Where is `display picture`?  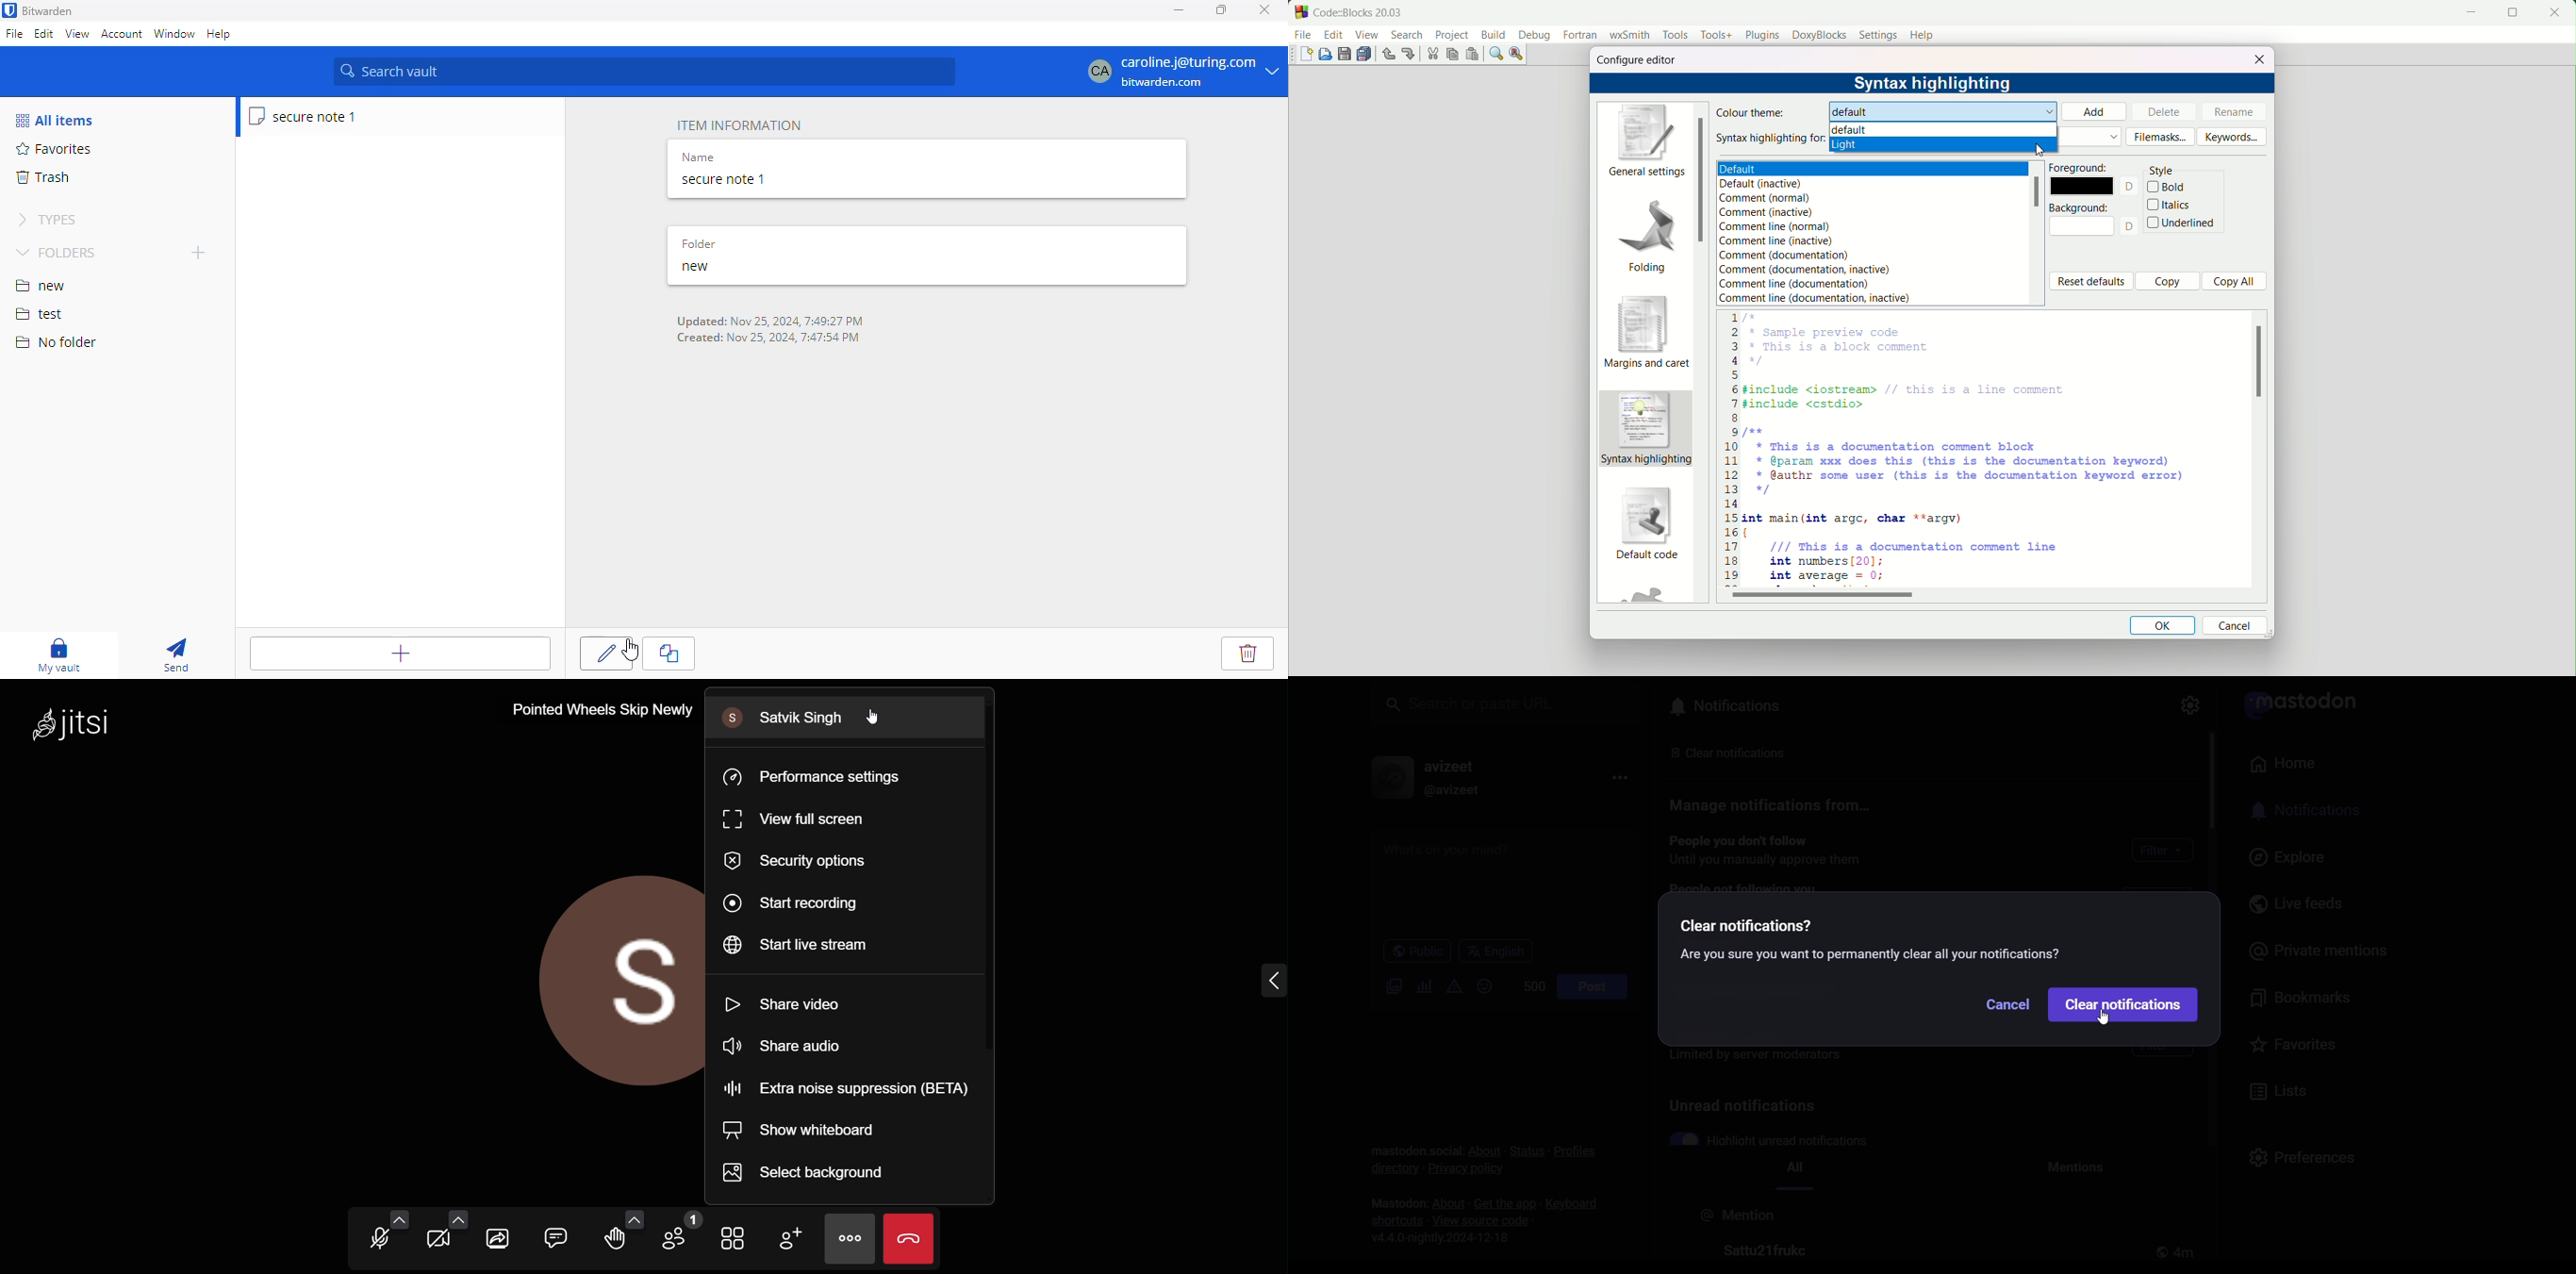
display picture is located at coordinates (620, 978).